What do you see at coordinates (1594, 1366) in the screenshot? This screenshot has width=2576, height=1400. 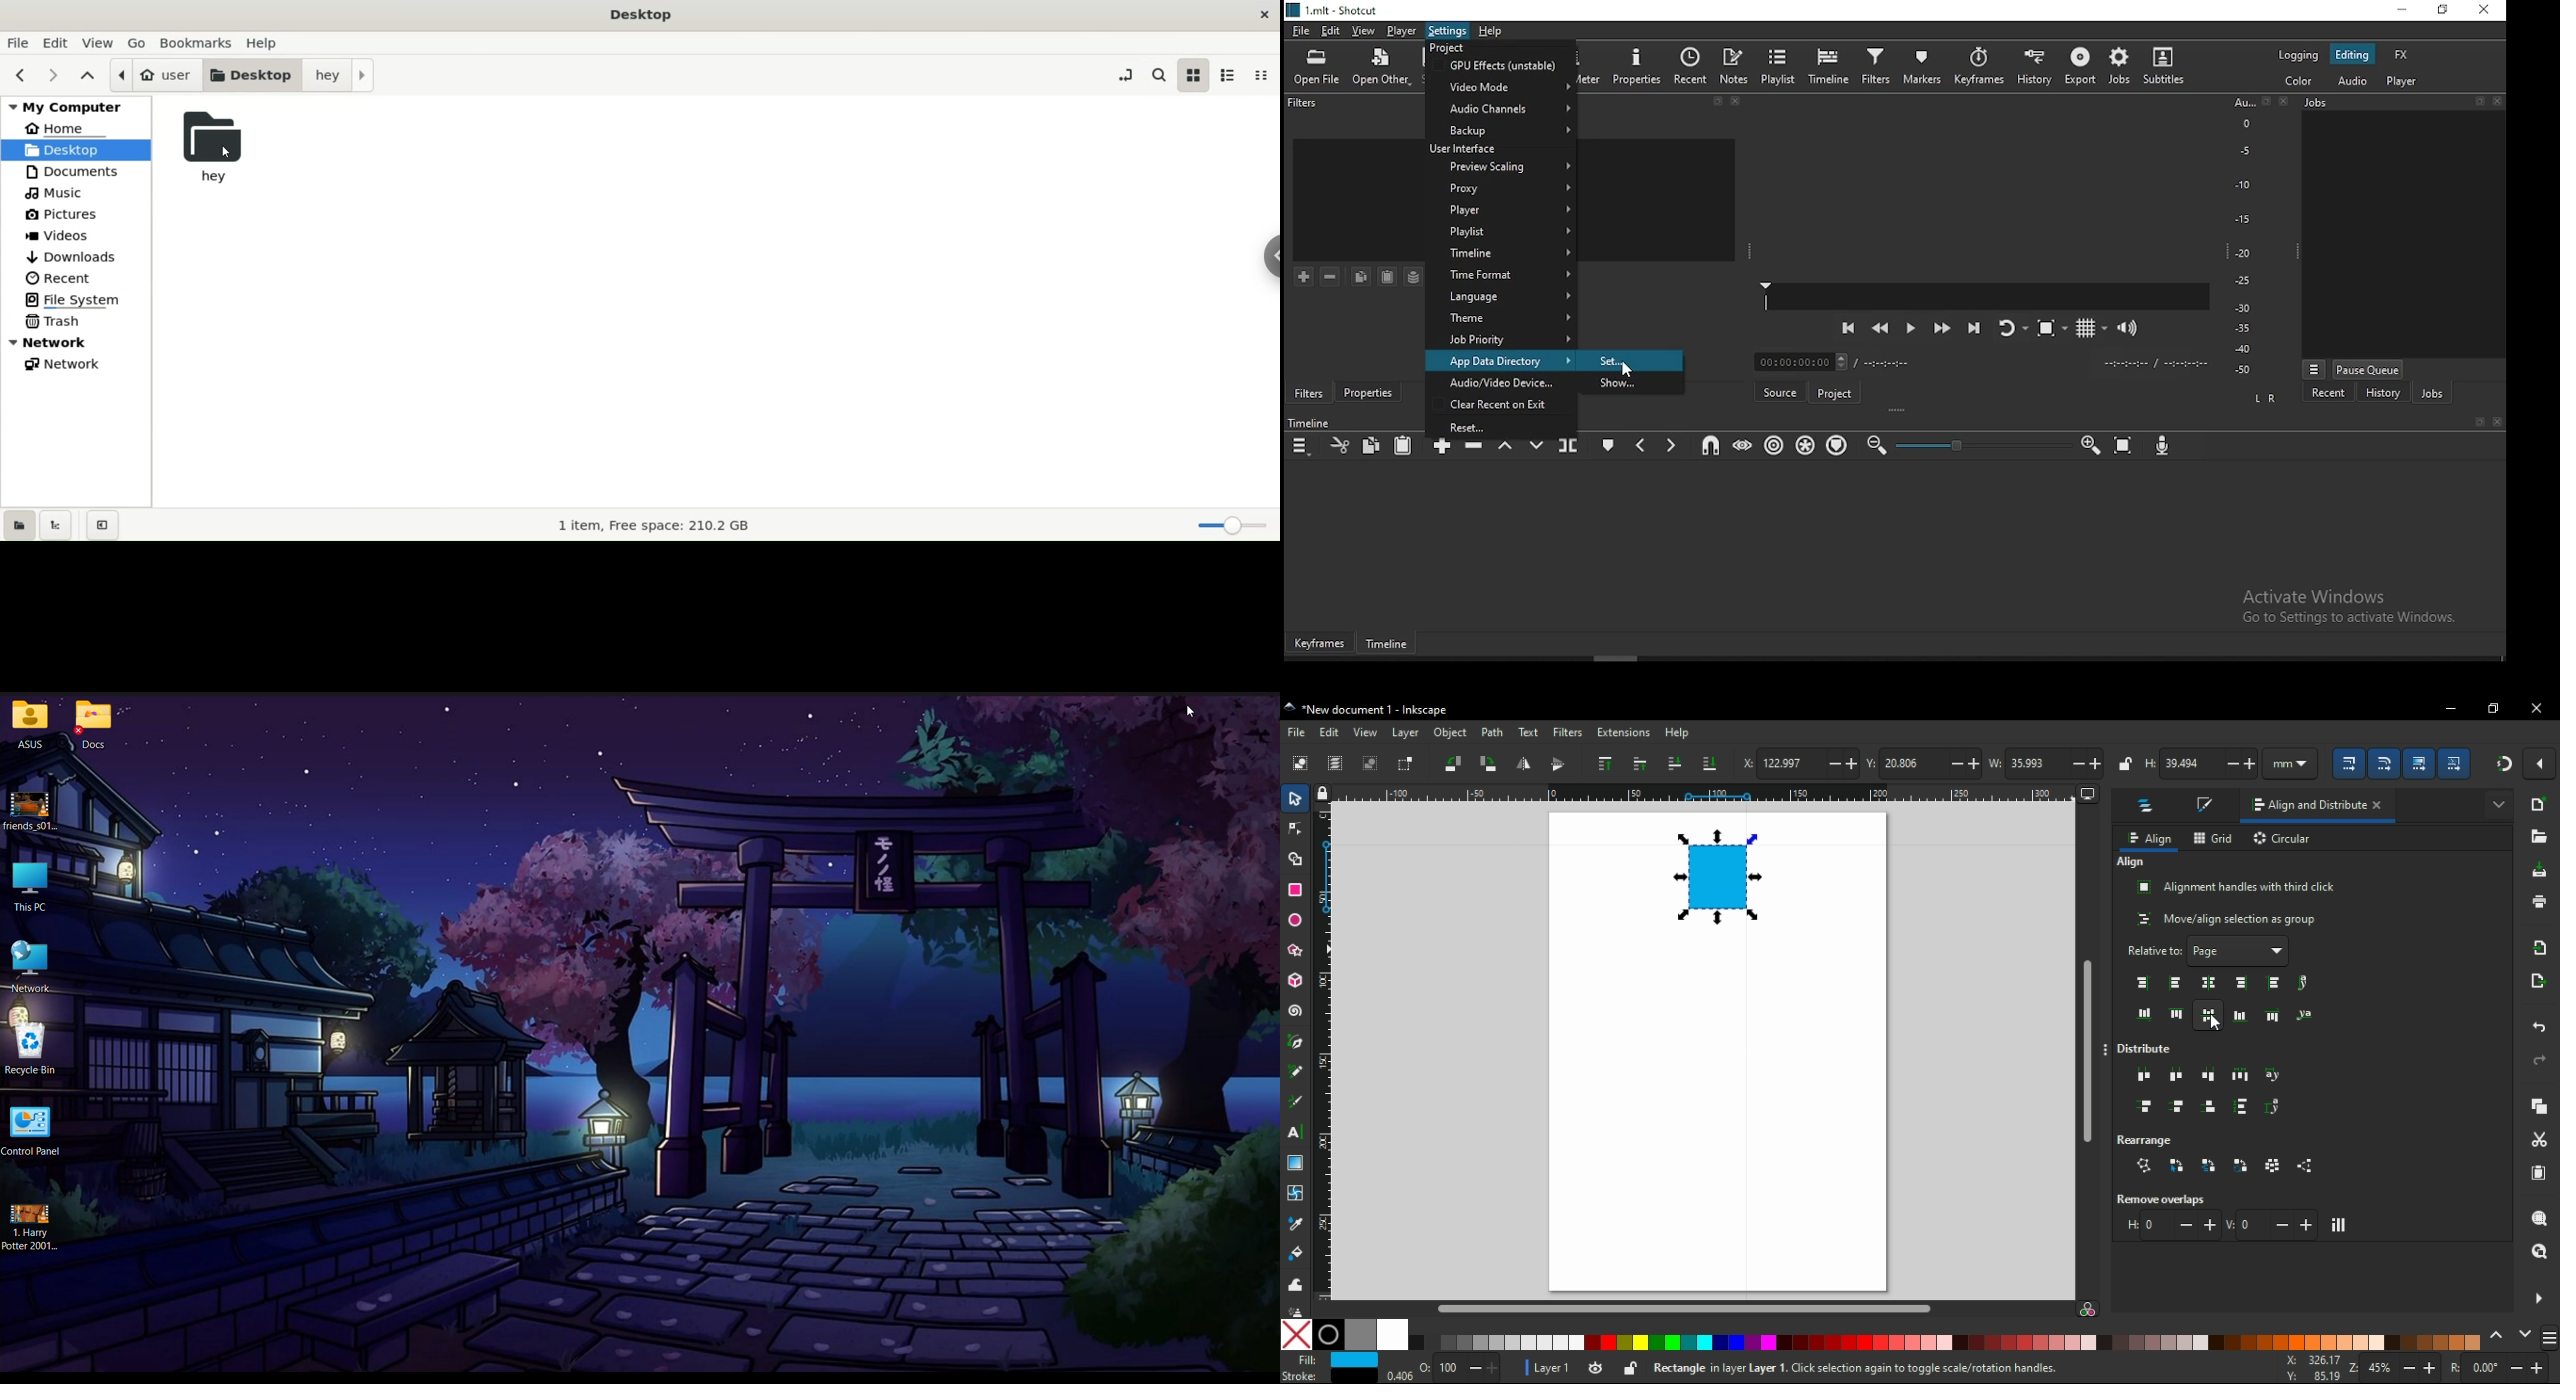 I see `layer visibility` at bounding box center [1594, 1366].